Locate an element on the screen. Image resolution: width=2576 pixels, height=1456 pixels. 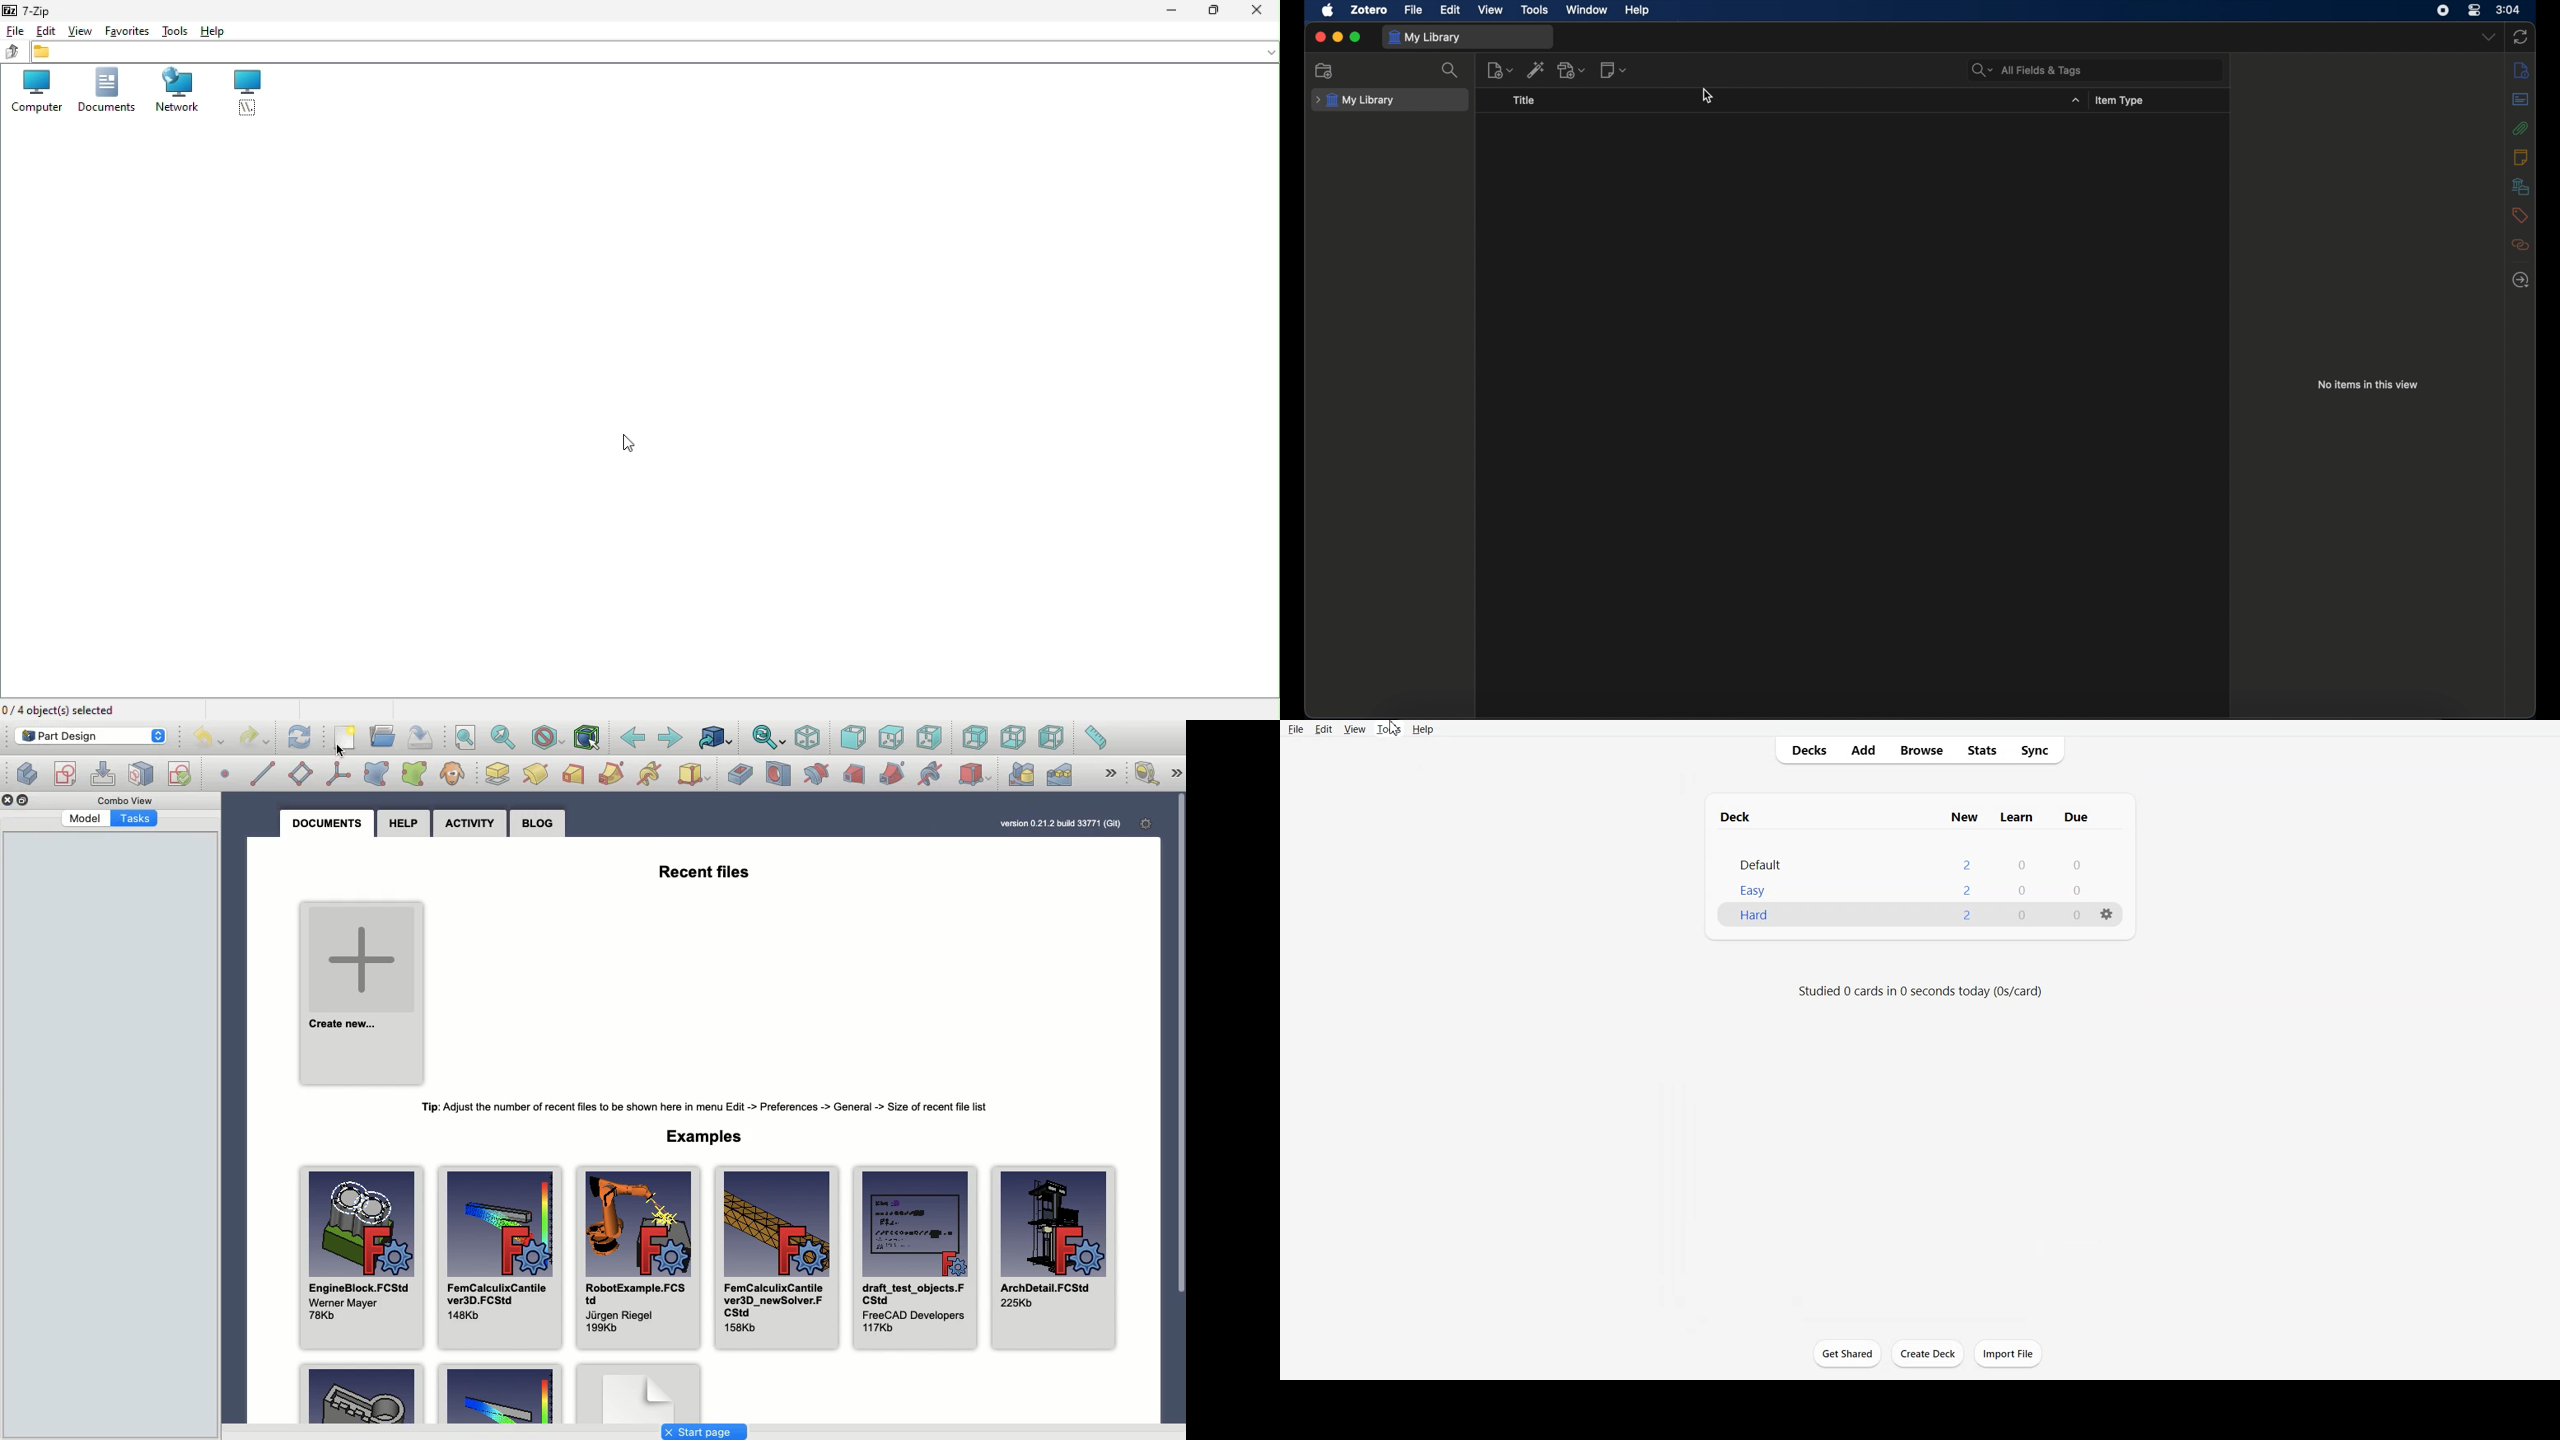
easy 200 is located at coordinates (1901, 891).